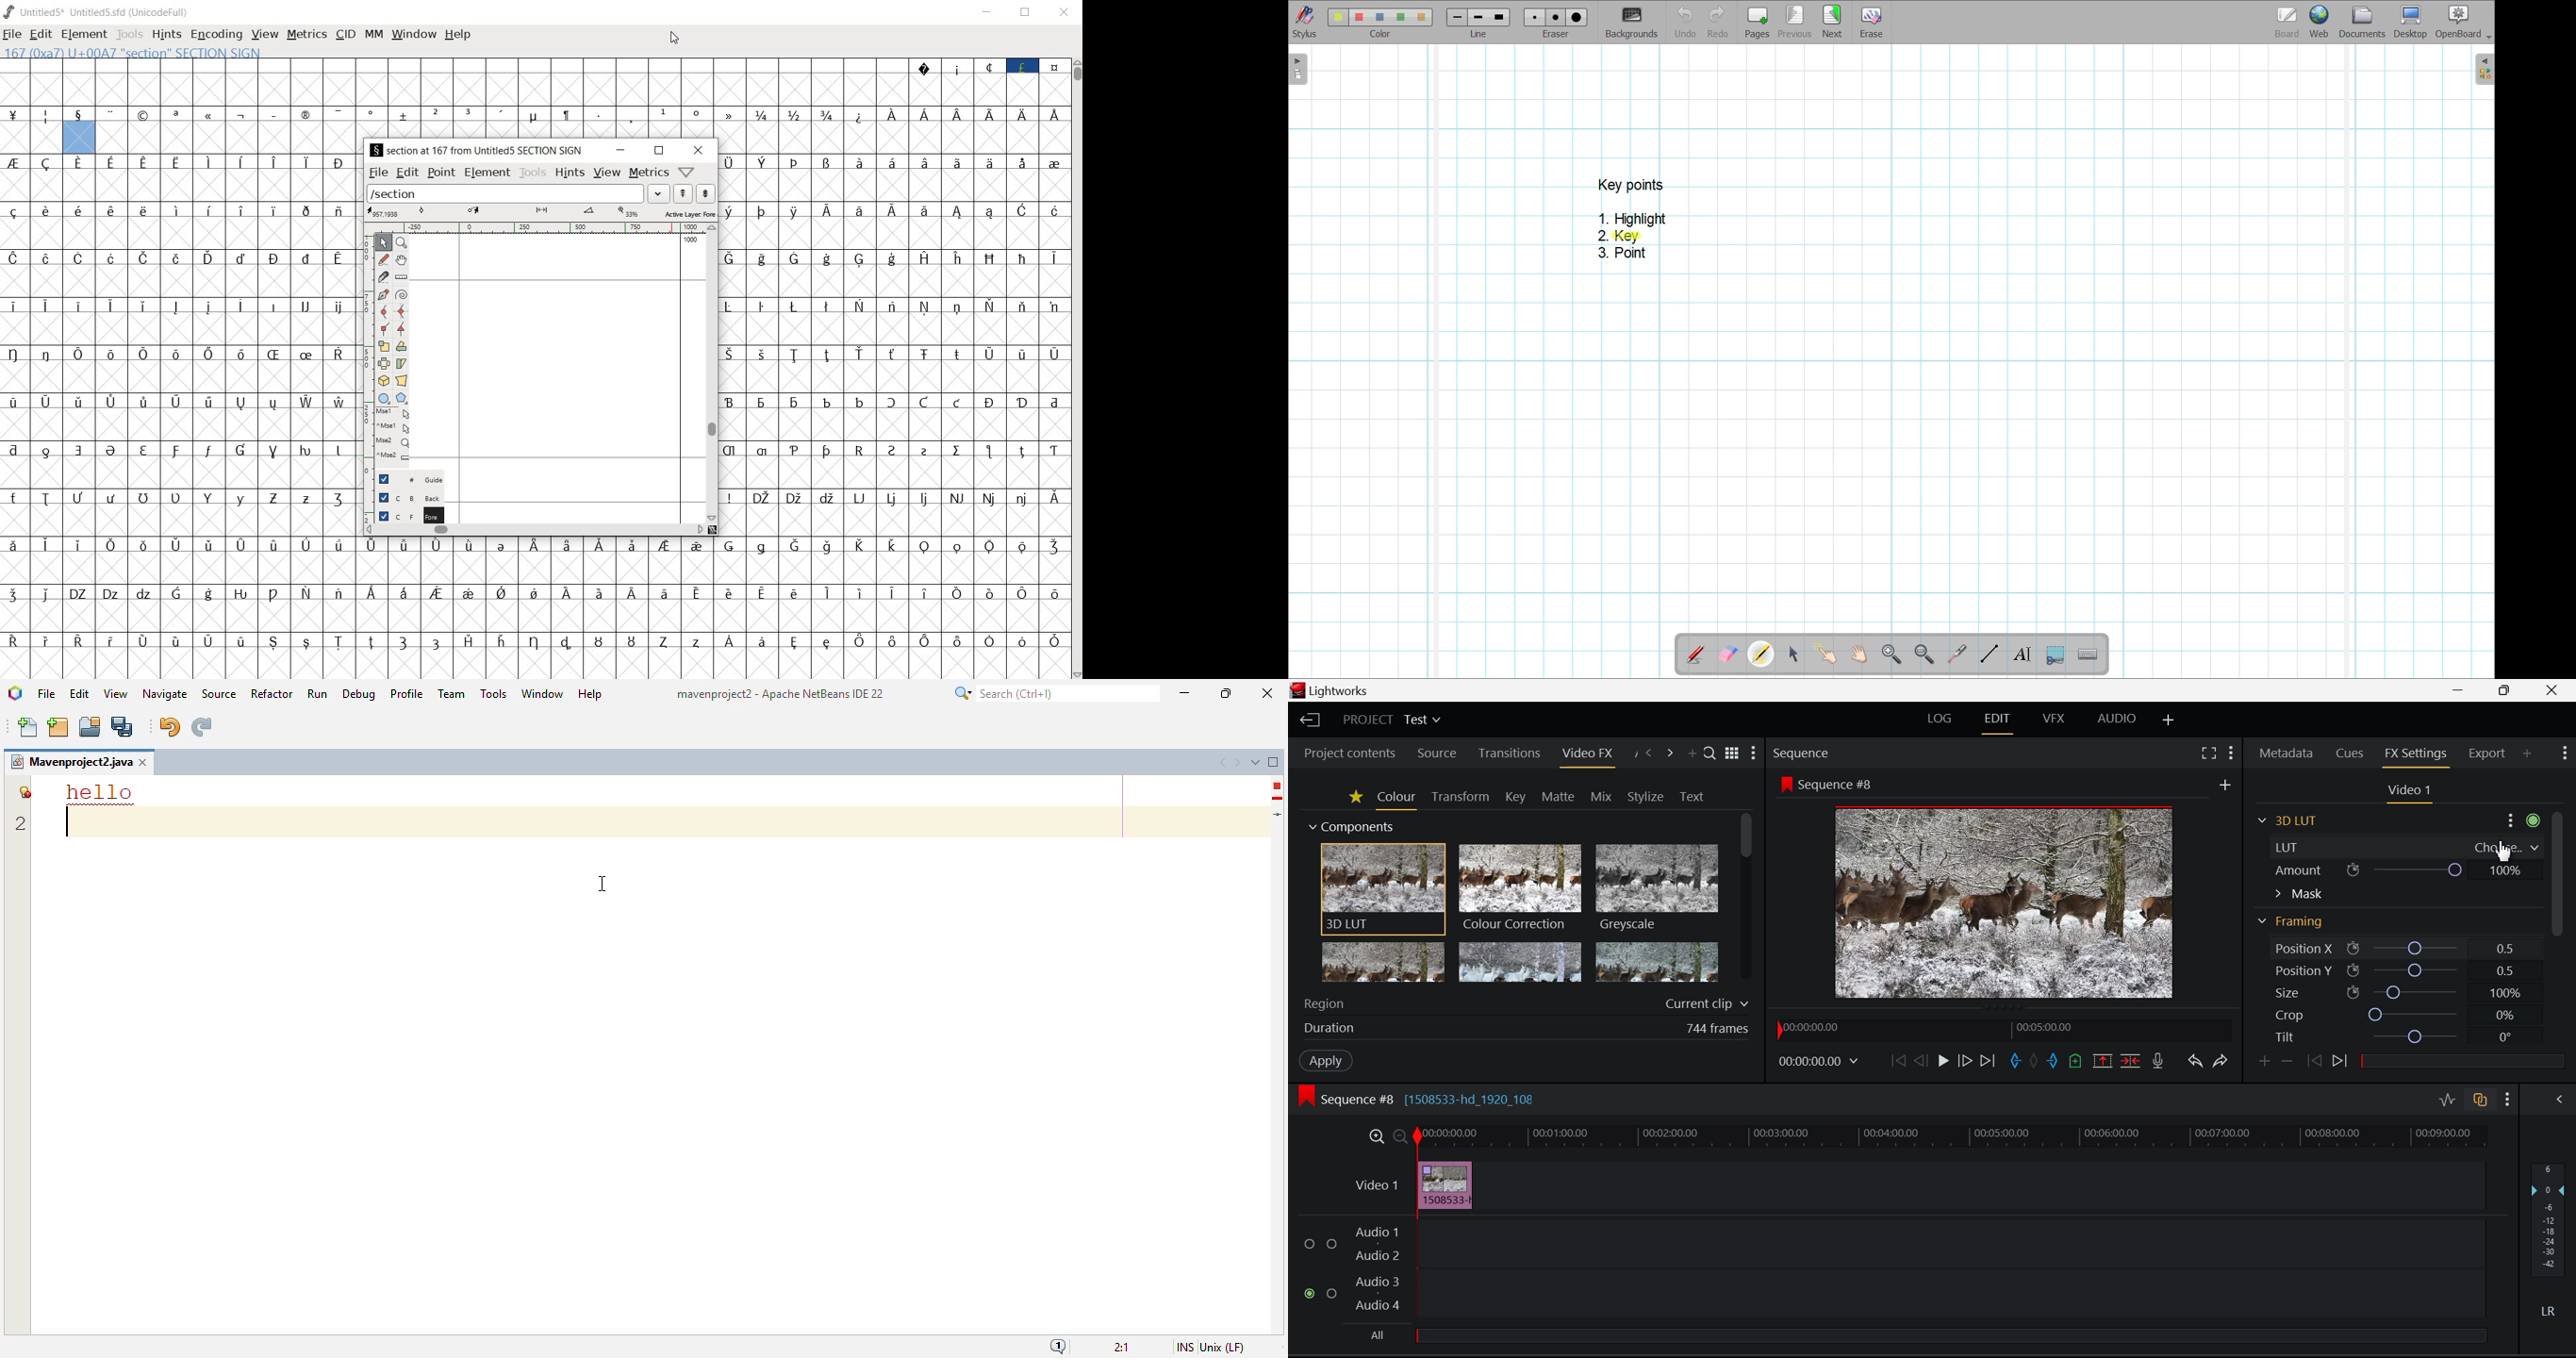 This screenshot has width=2576, height=1372. Describe the element at coordinates (2506, 690) in the screenshot. I see `Minimize` at that location.